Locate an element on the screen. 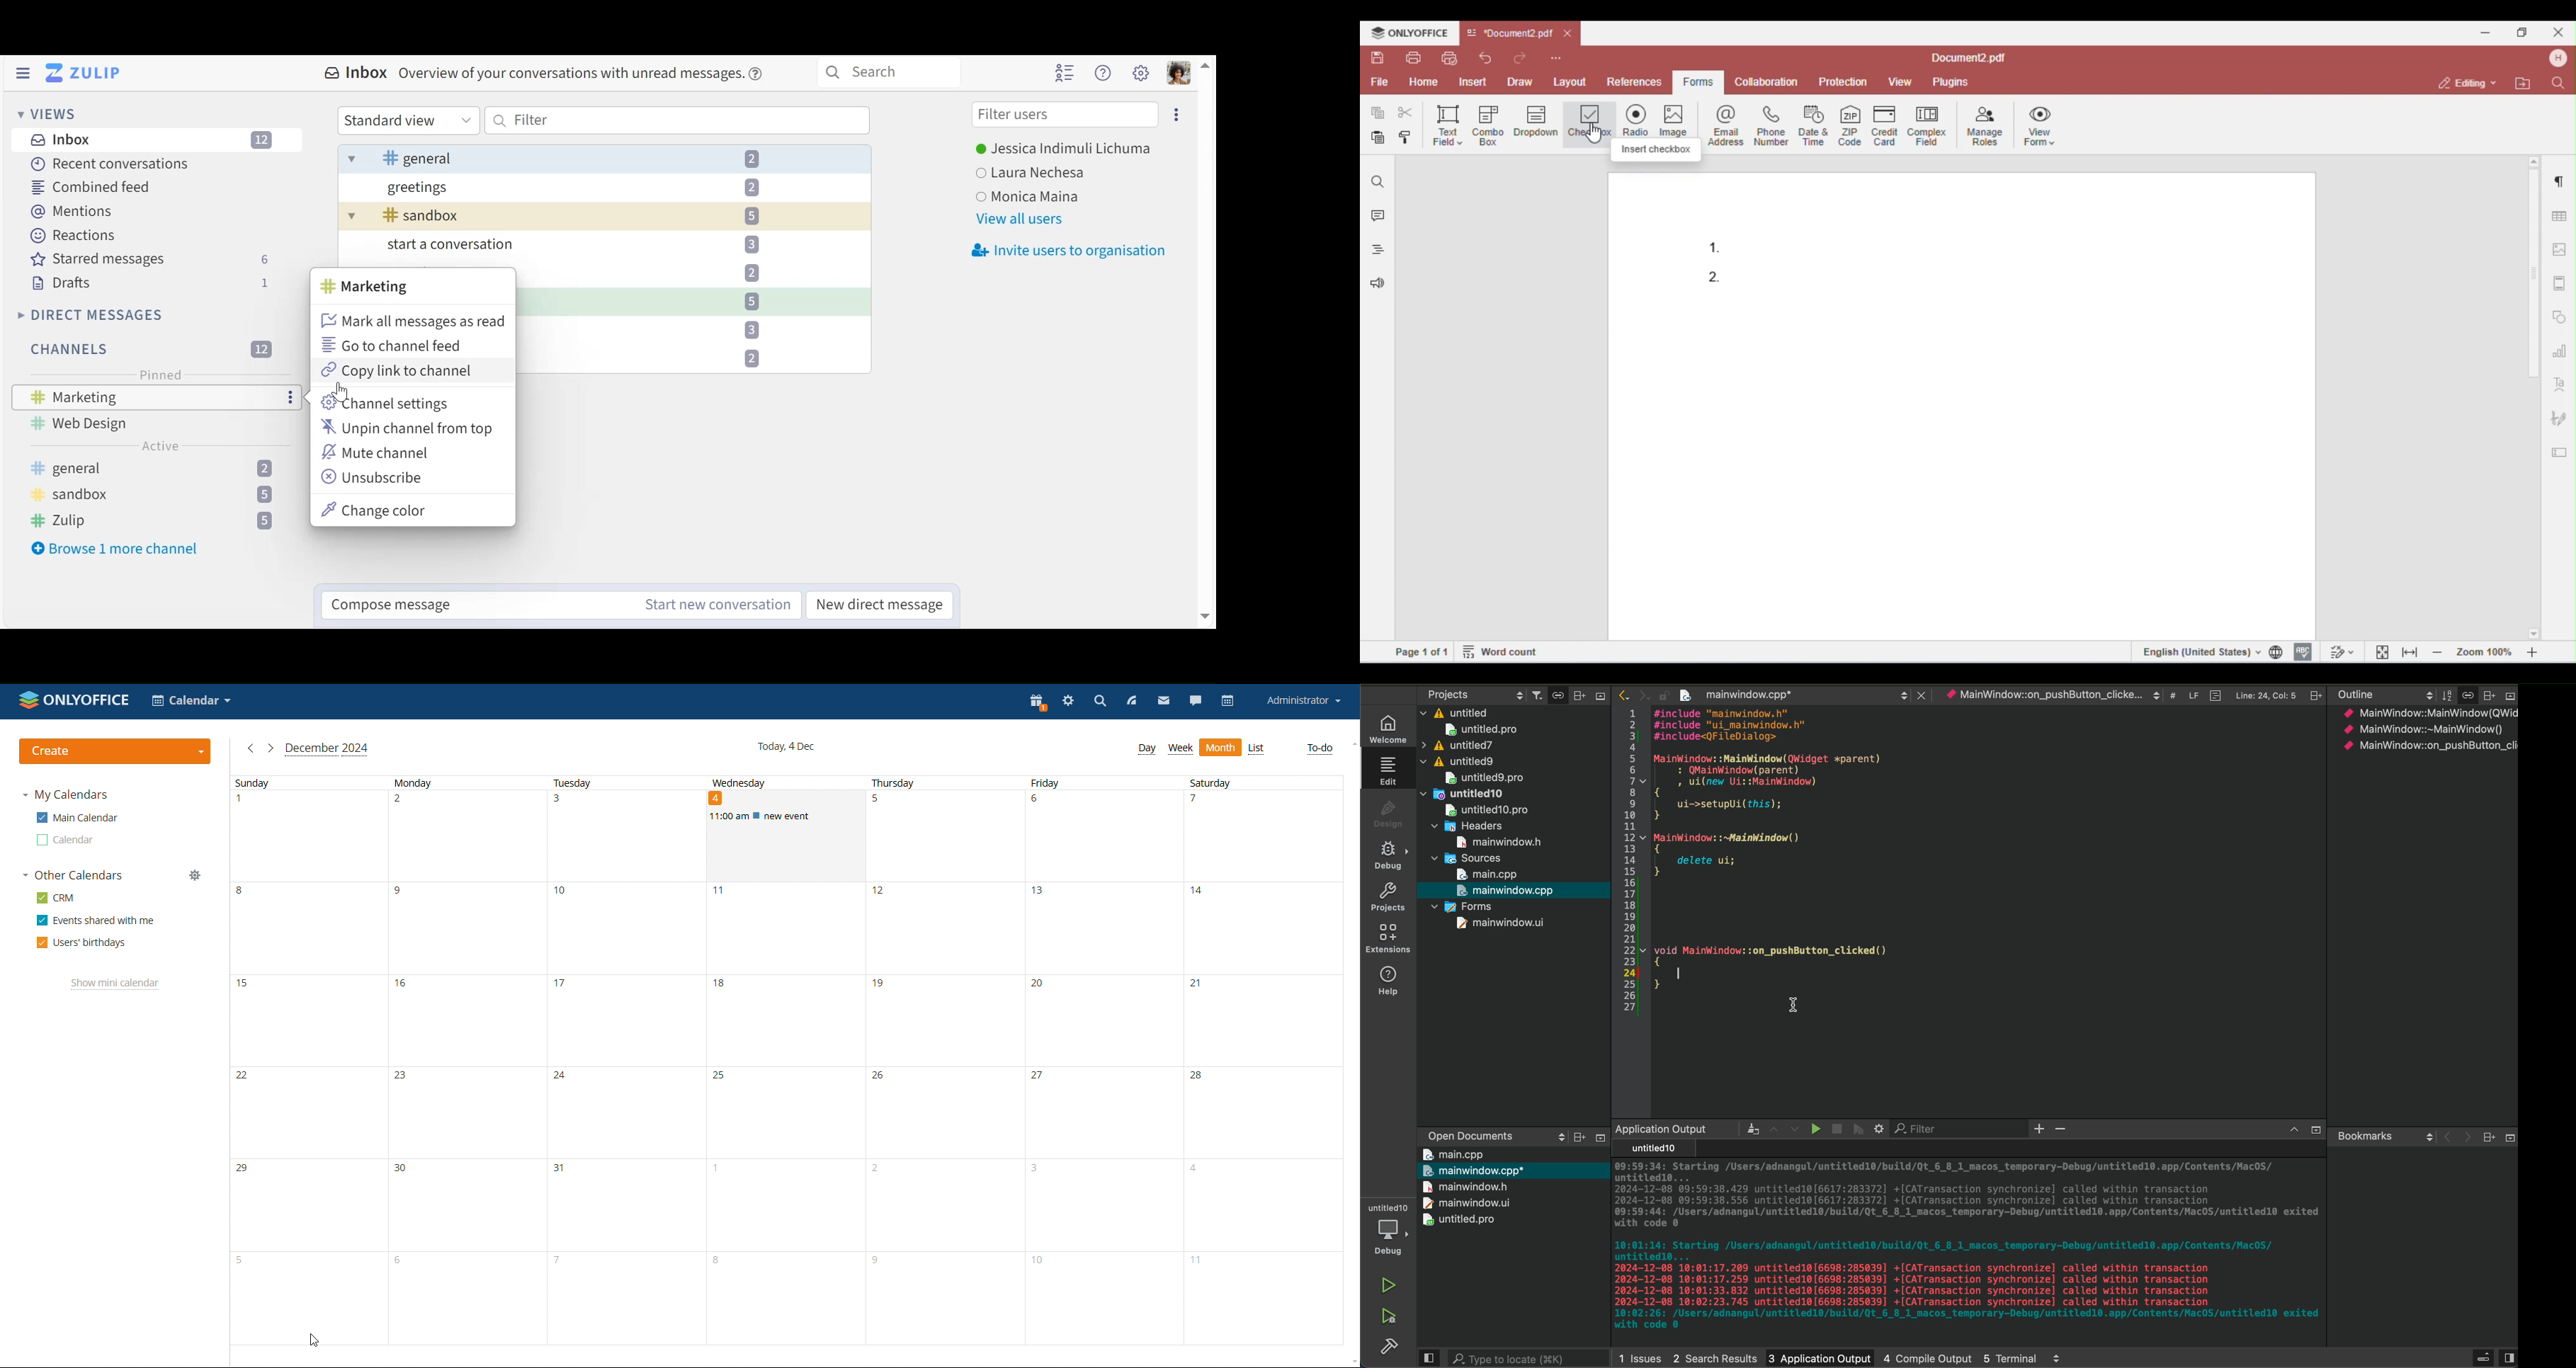  Recent Conversation is located at coordinates (112, 165).